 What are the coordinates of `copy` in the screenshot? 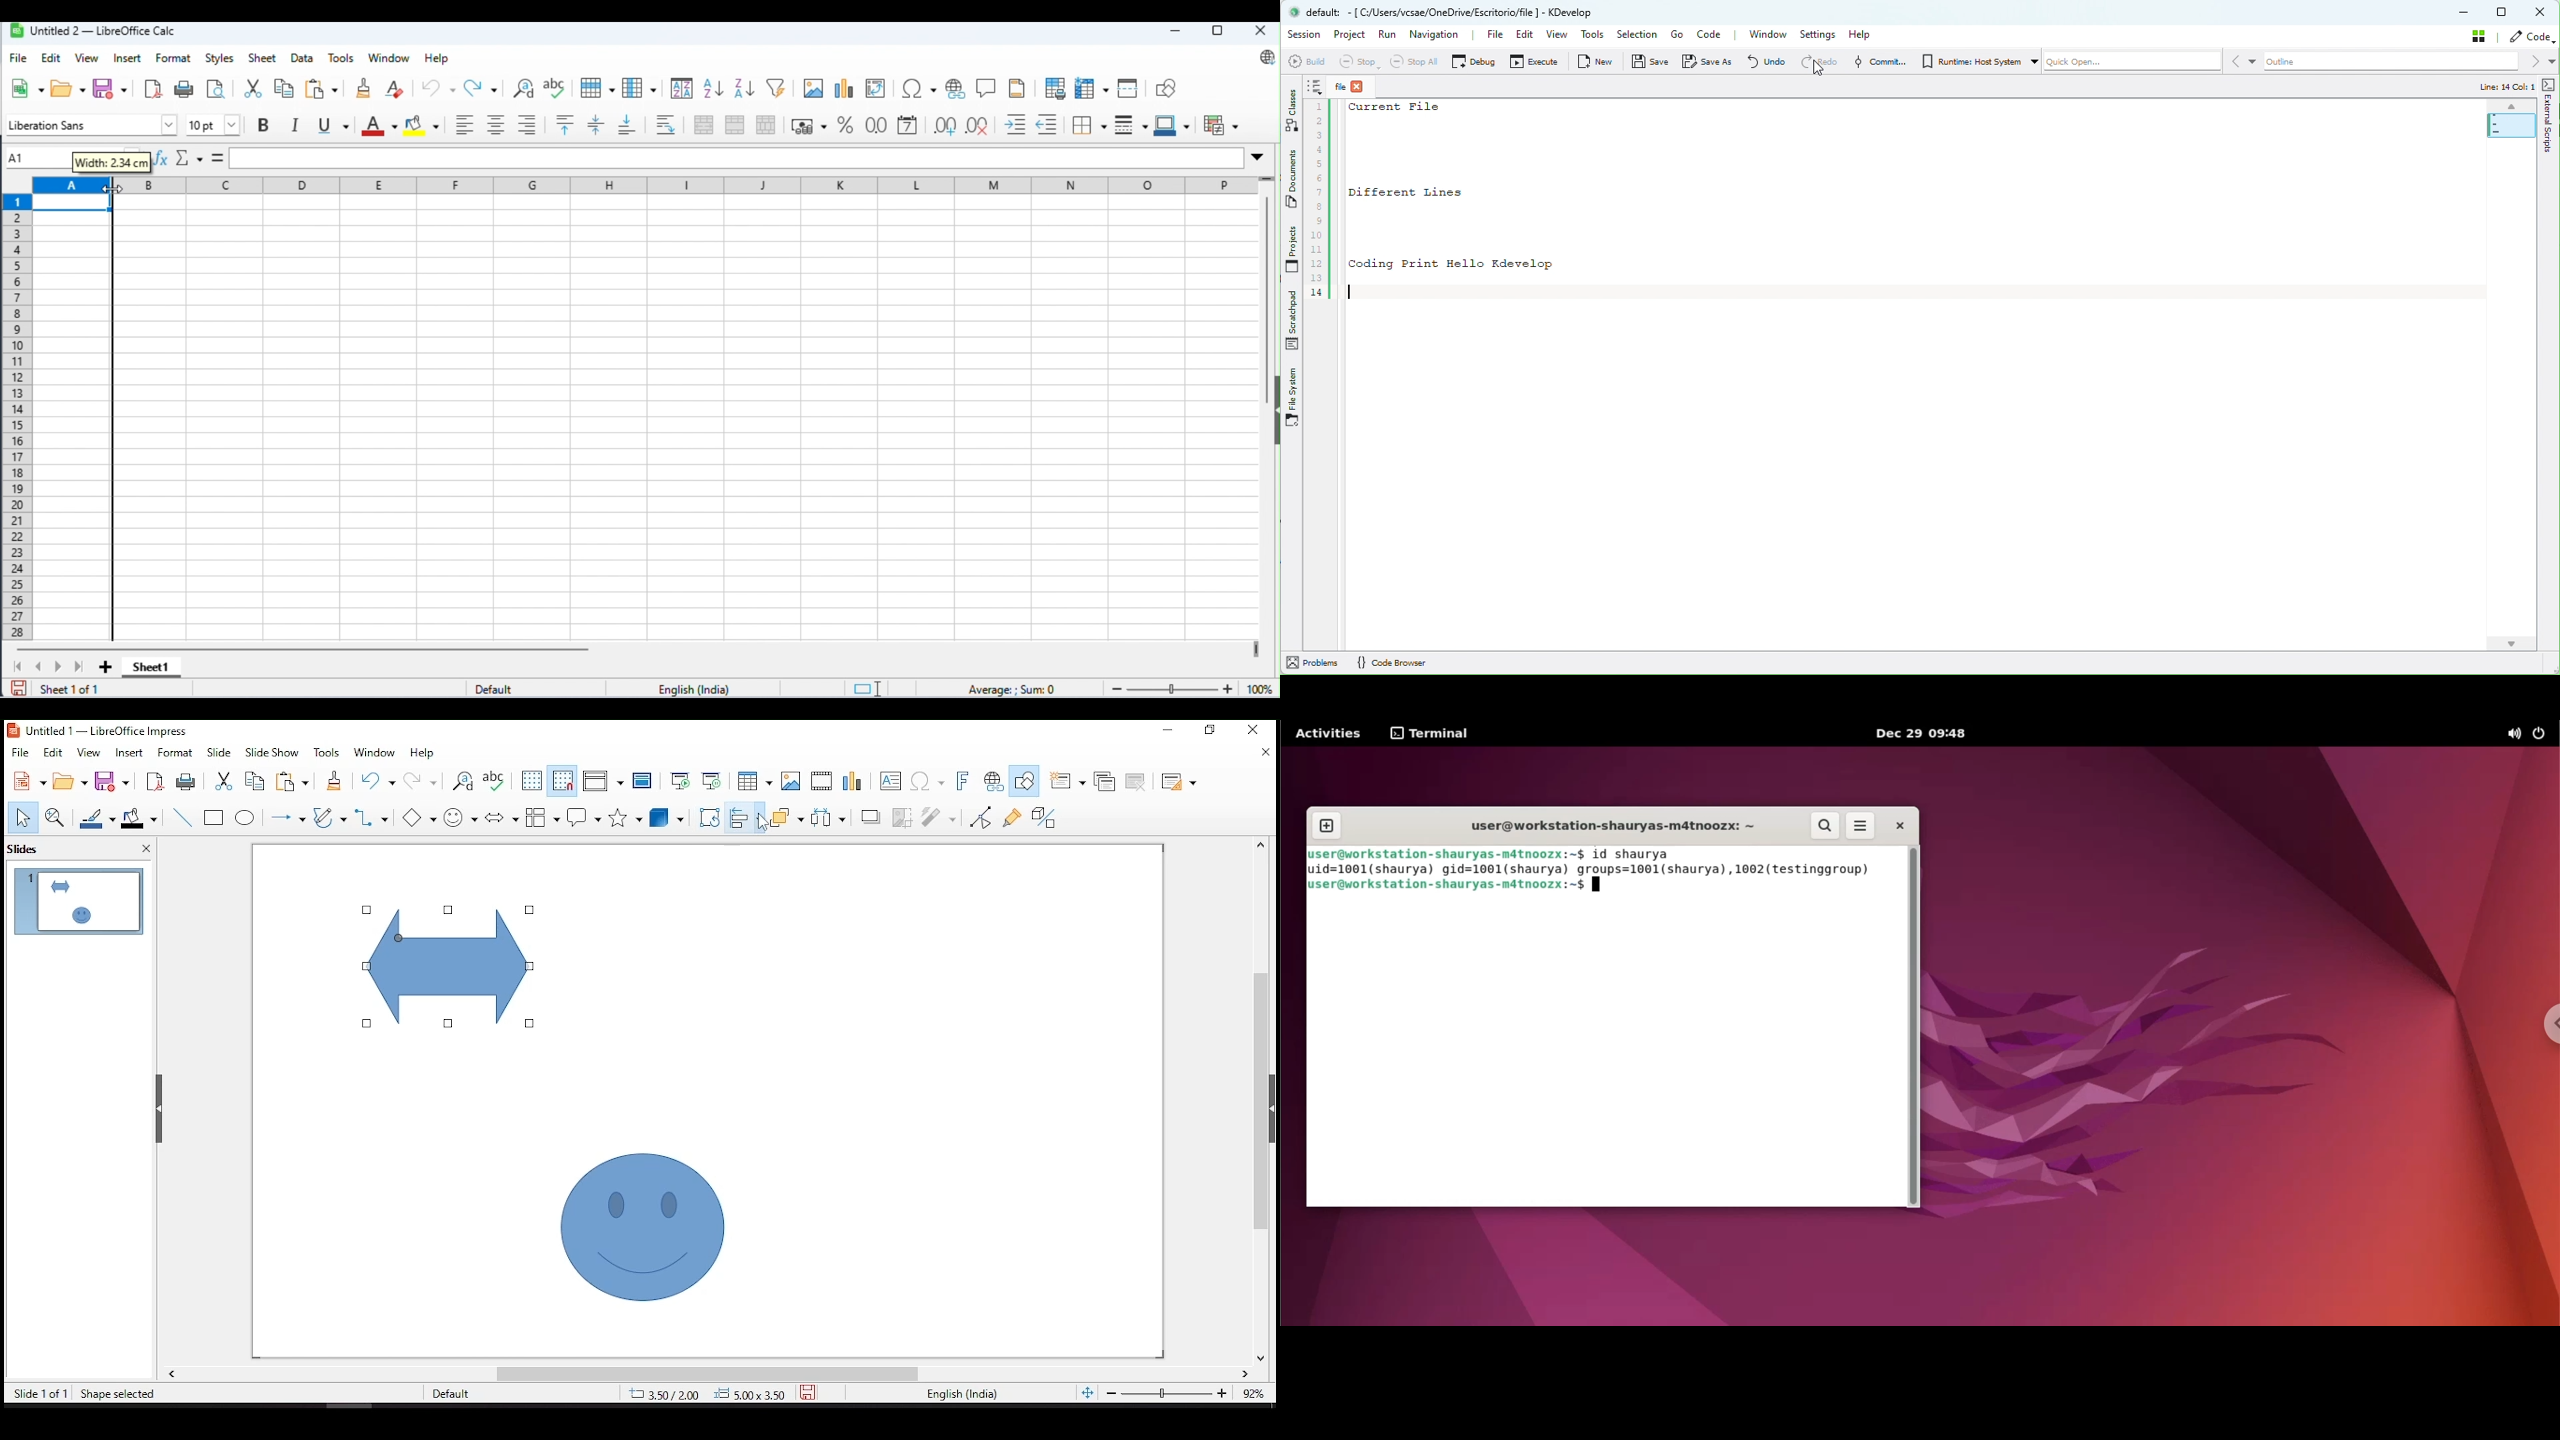 It's located at (256, 782).